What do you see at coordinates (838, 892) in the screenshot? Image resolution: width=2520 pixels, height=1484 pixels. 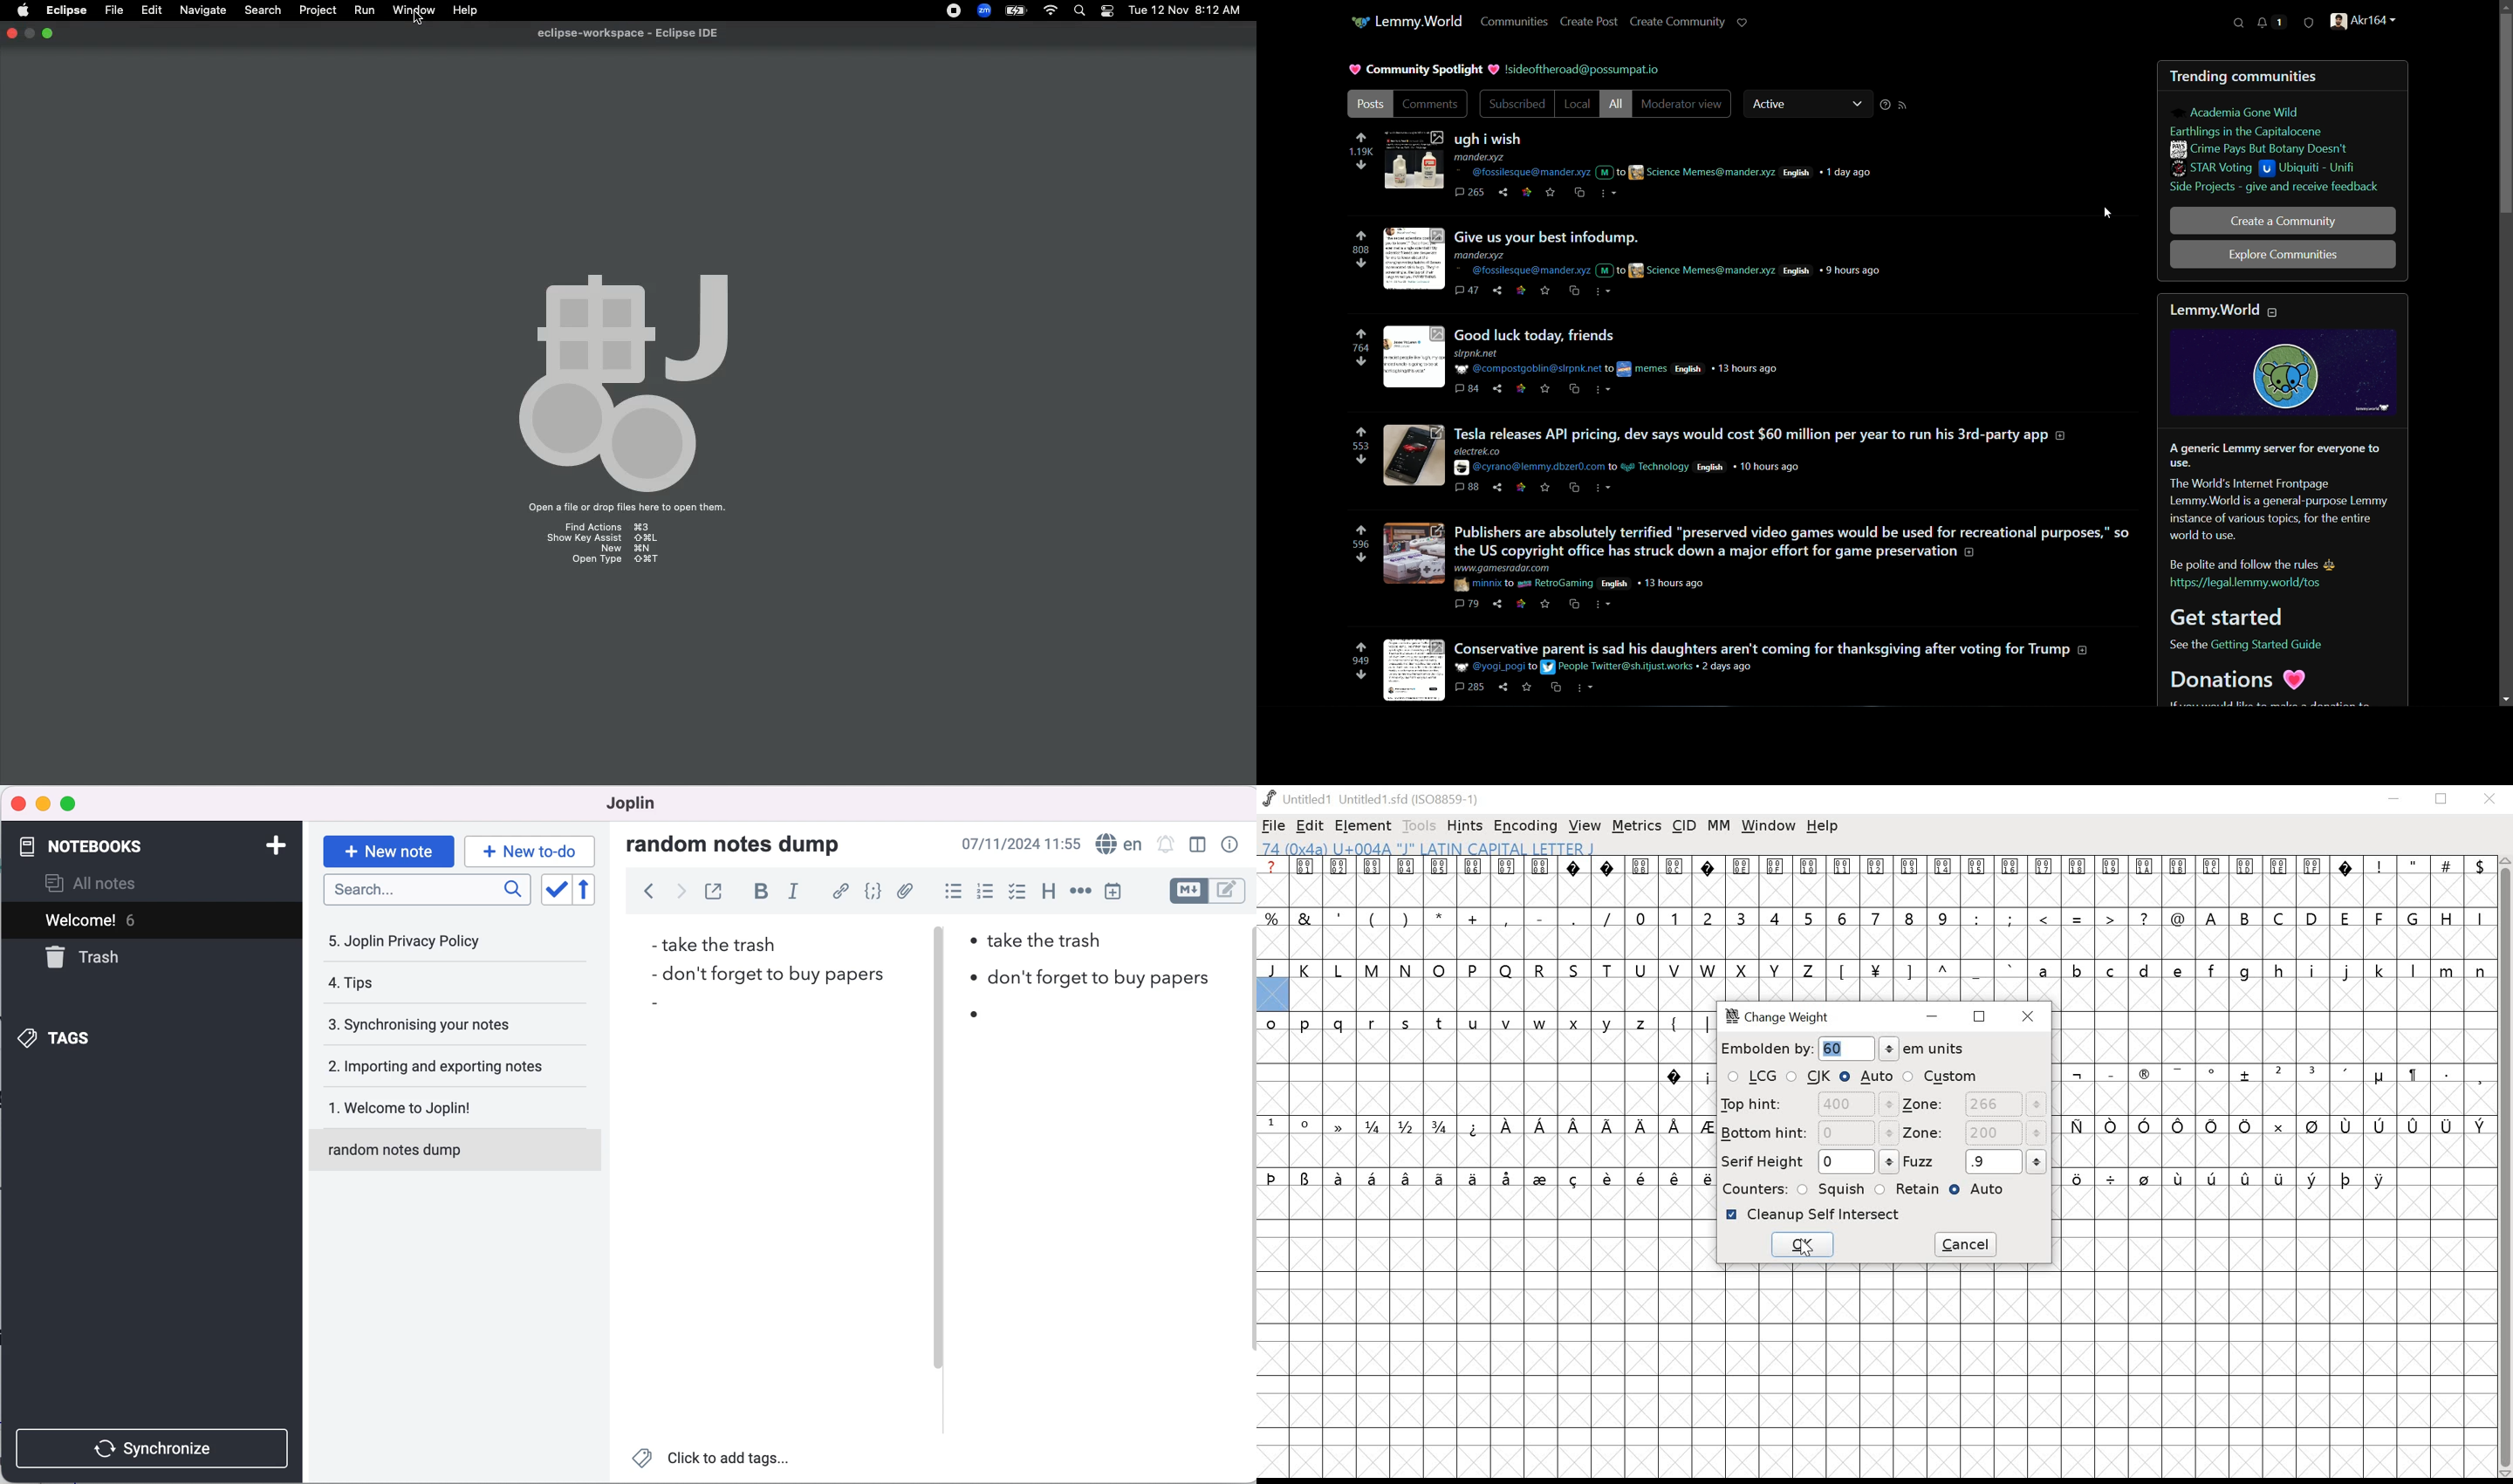 I see `hyperlink` at bounding box center [838, 892].